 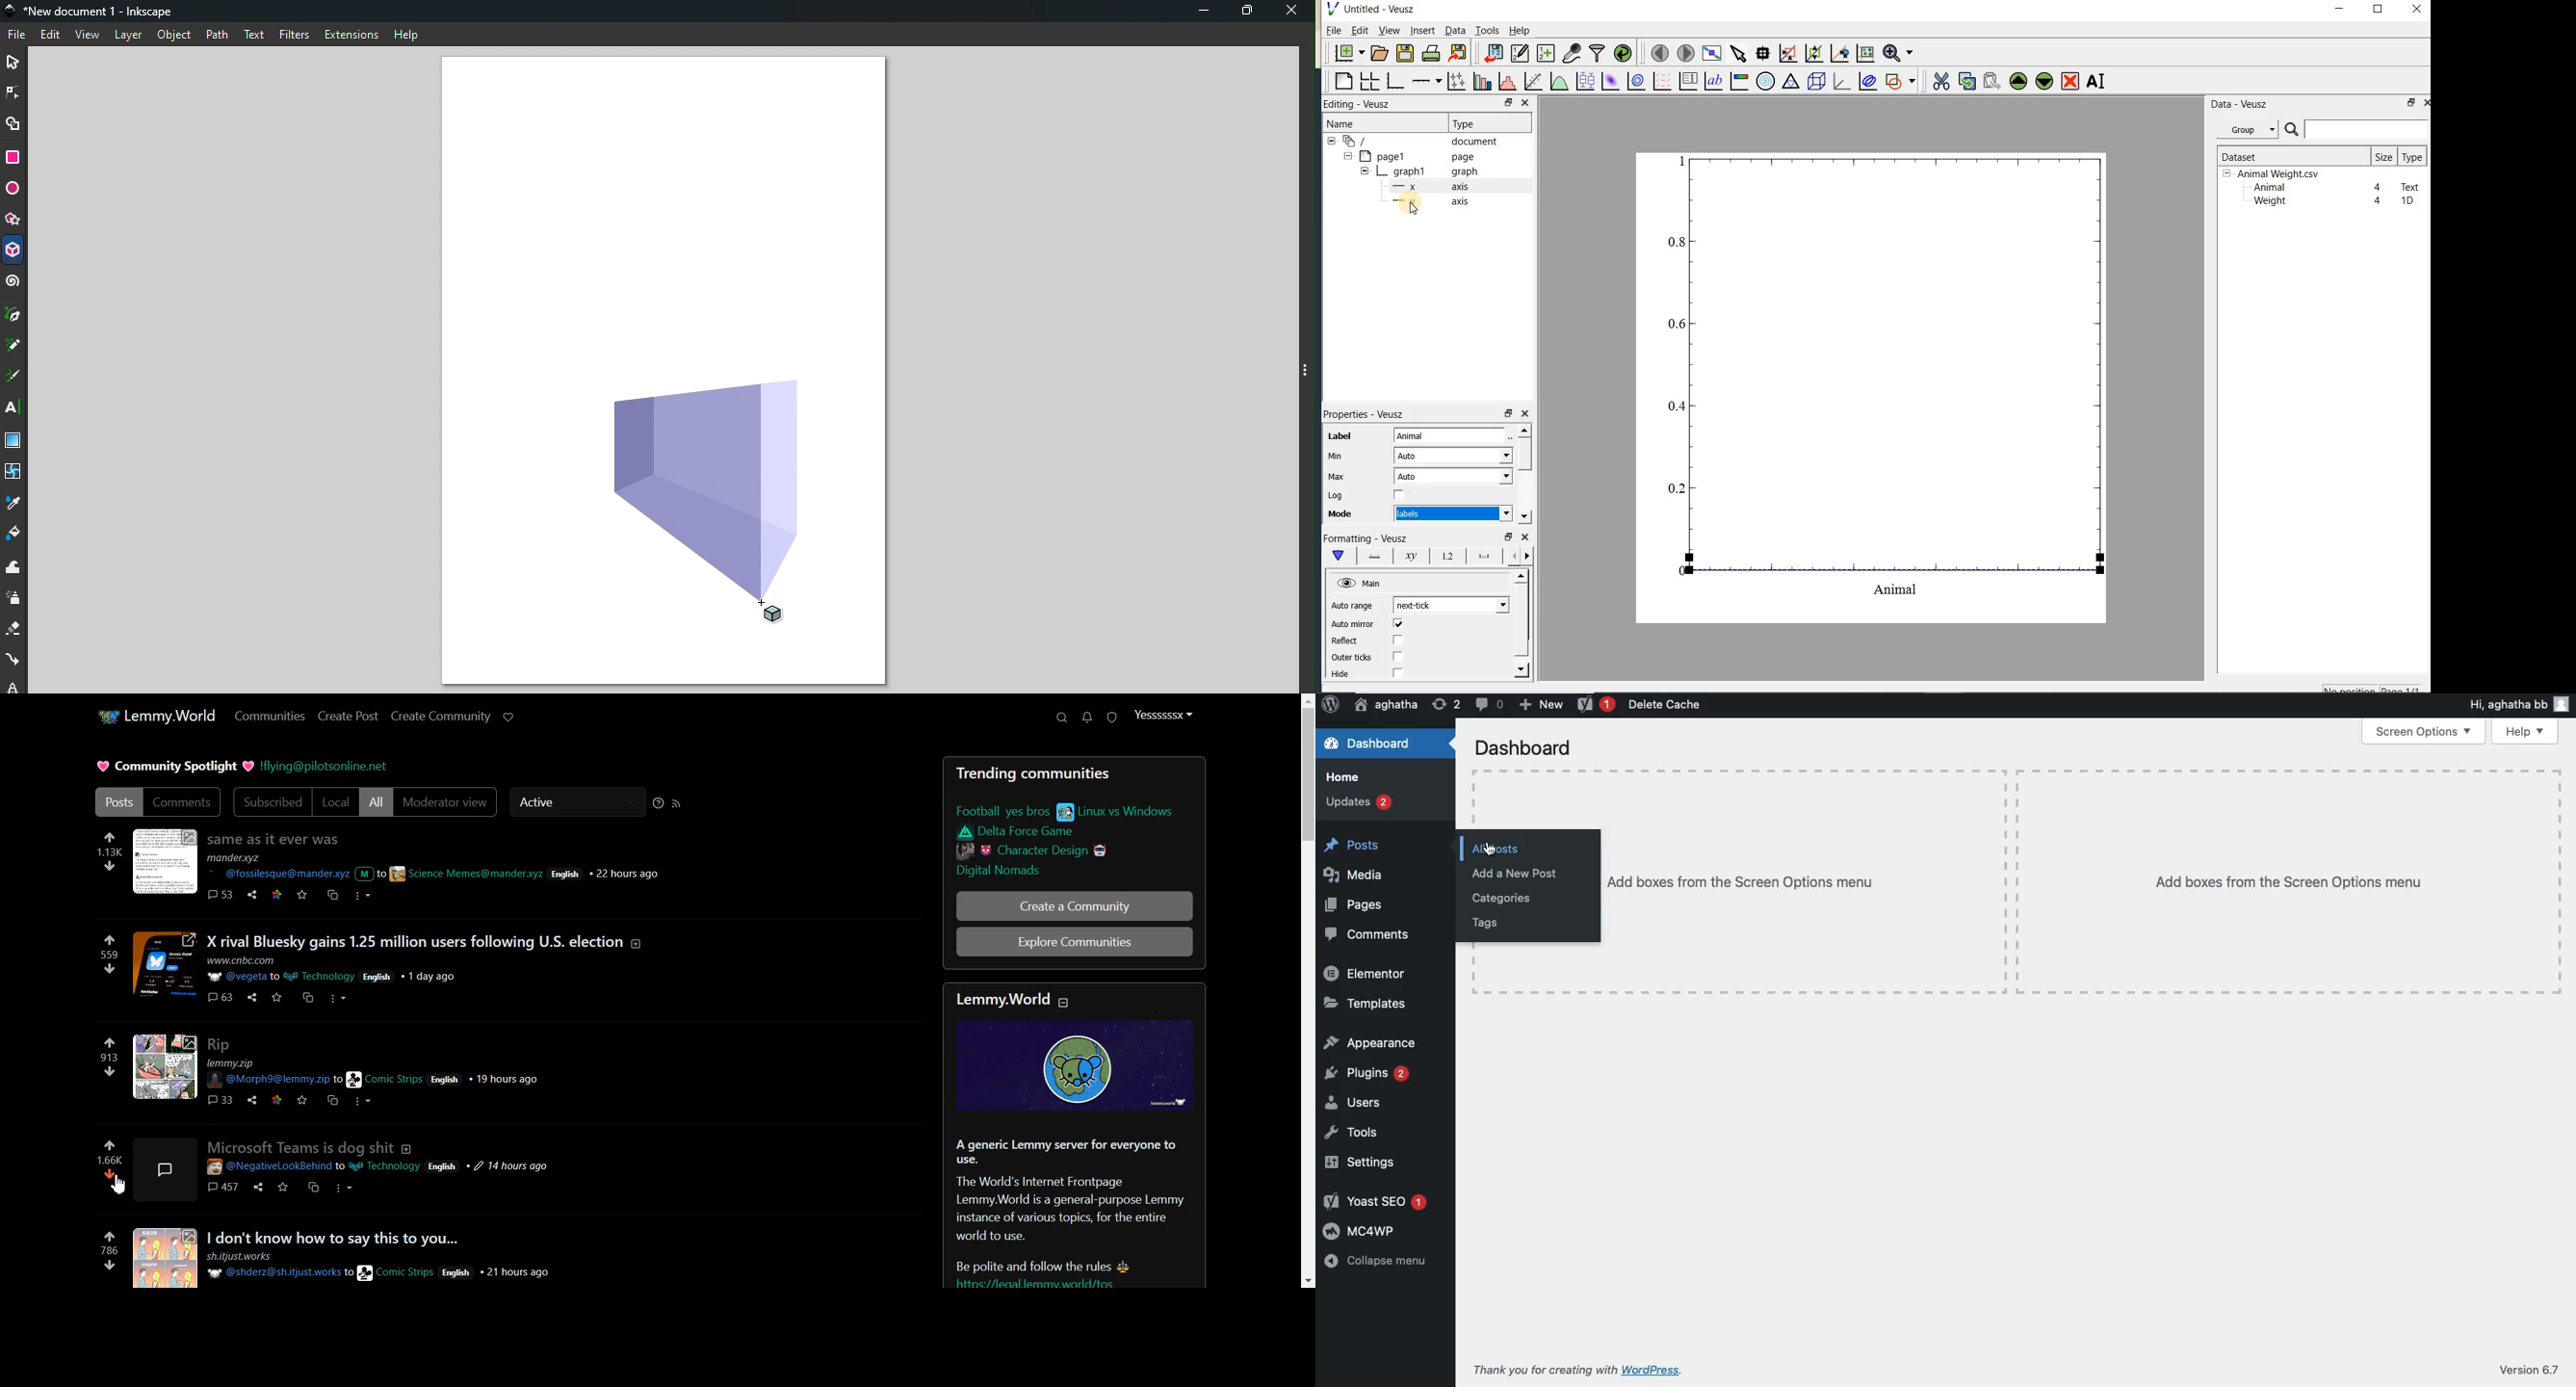 What do you see at coordinates (108, 1072) in the screenshot?
I see `down` at bounding box center [108, 1072].